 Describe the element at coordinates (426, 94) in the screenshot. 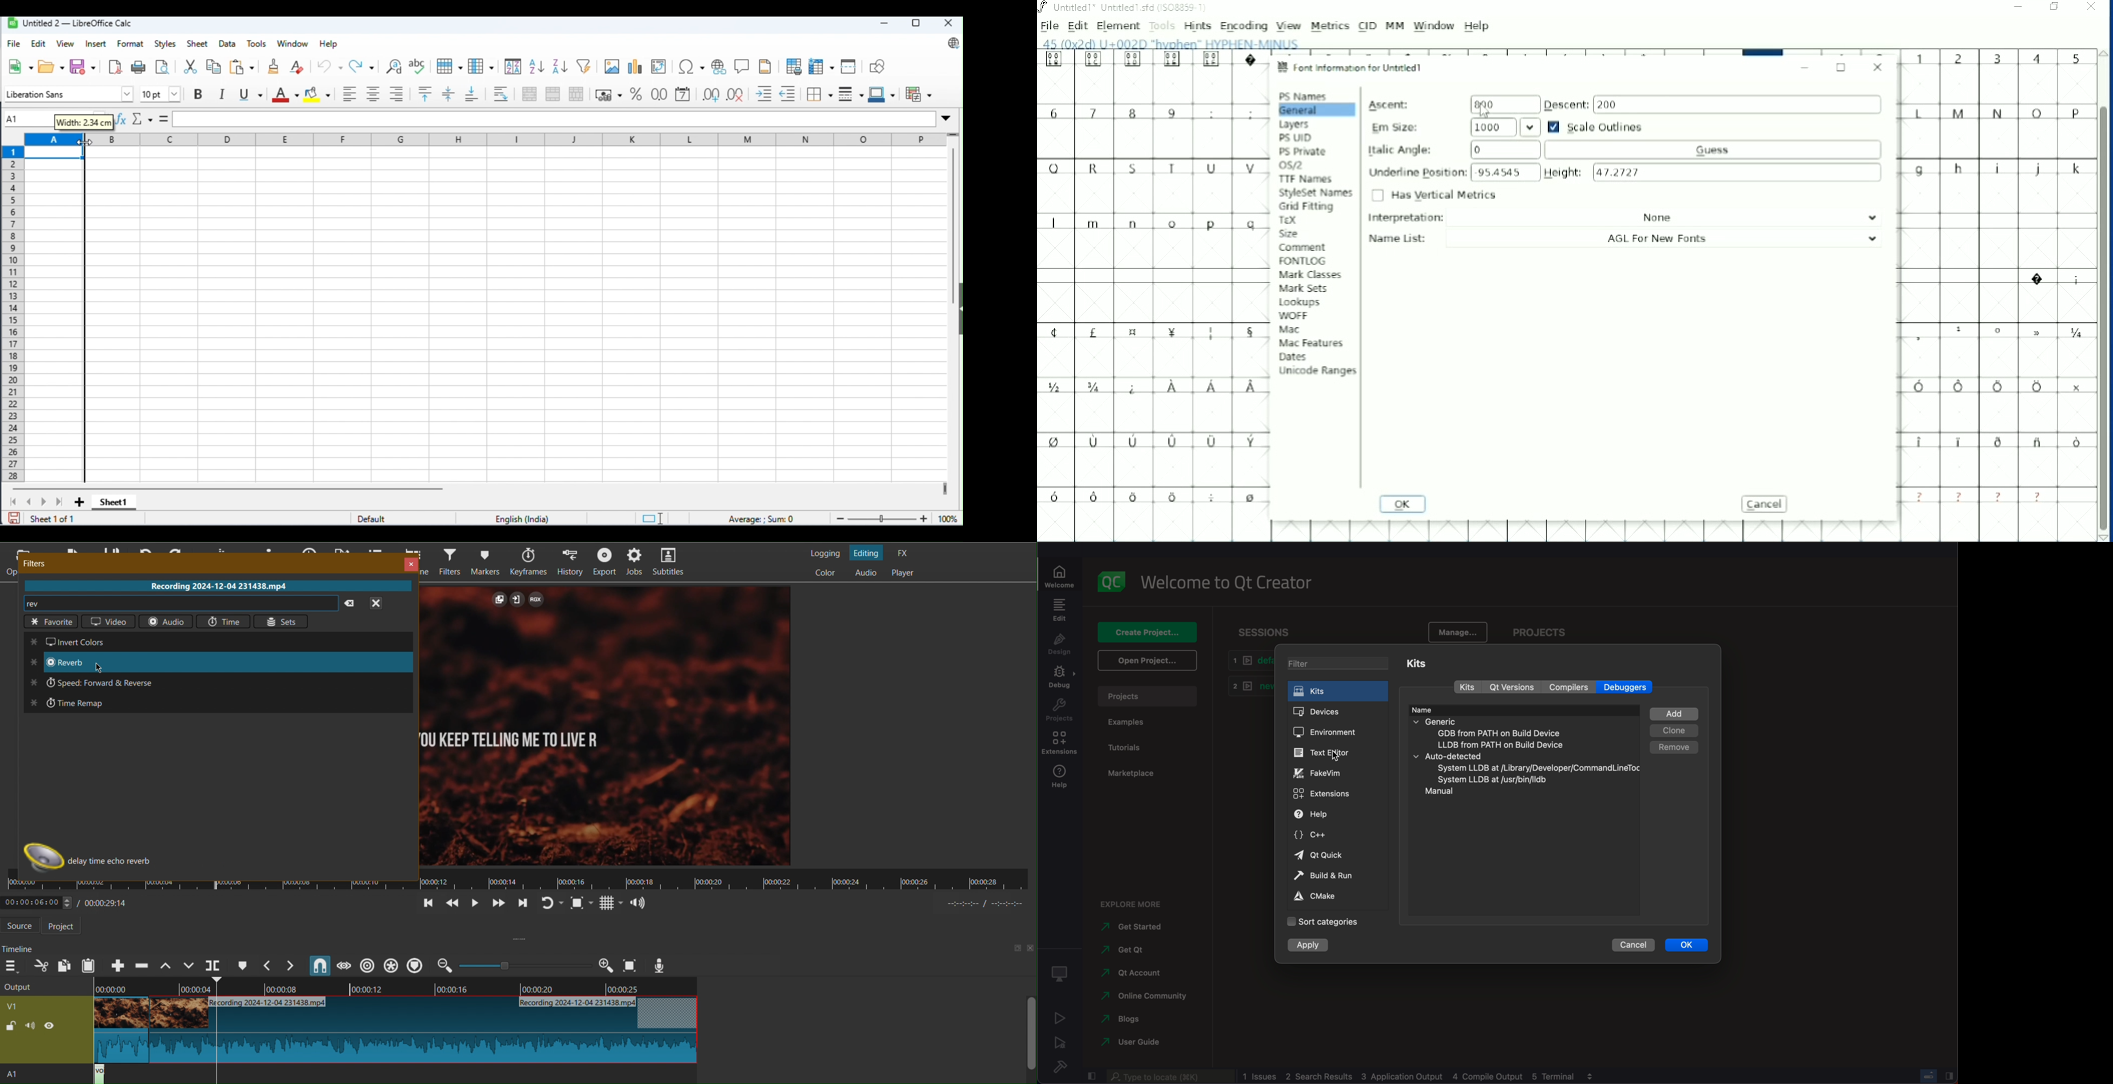

I see `align to top` at that location.